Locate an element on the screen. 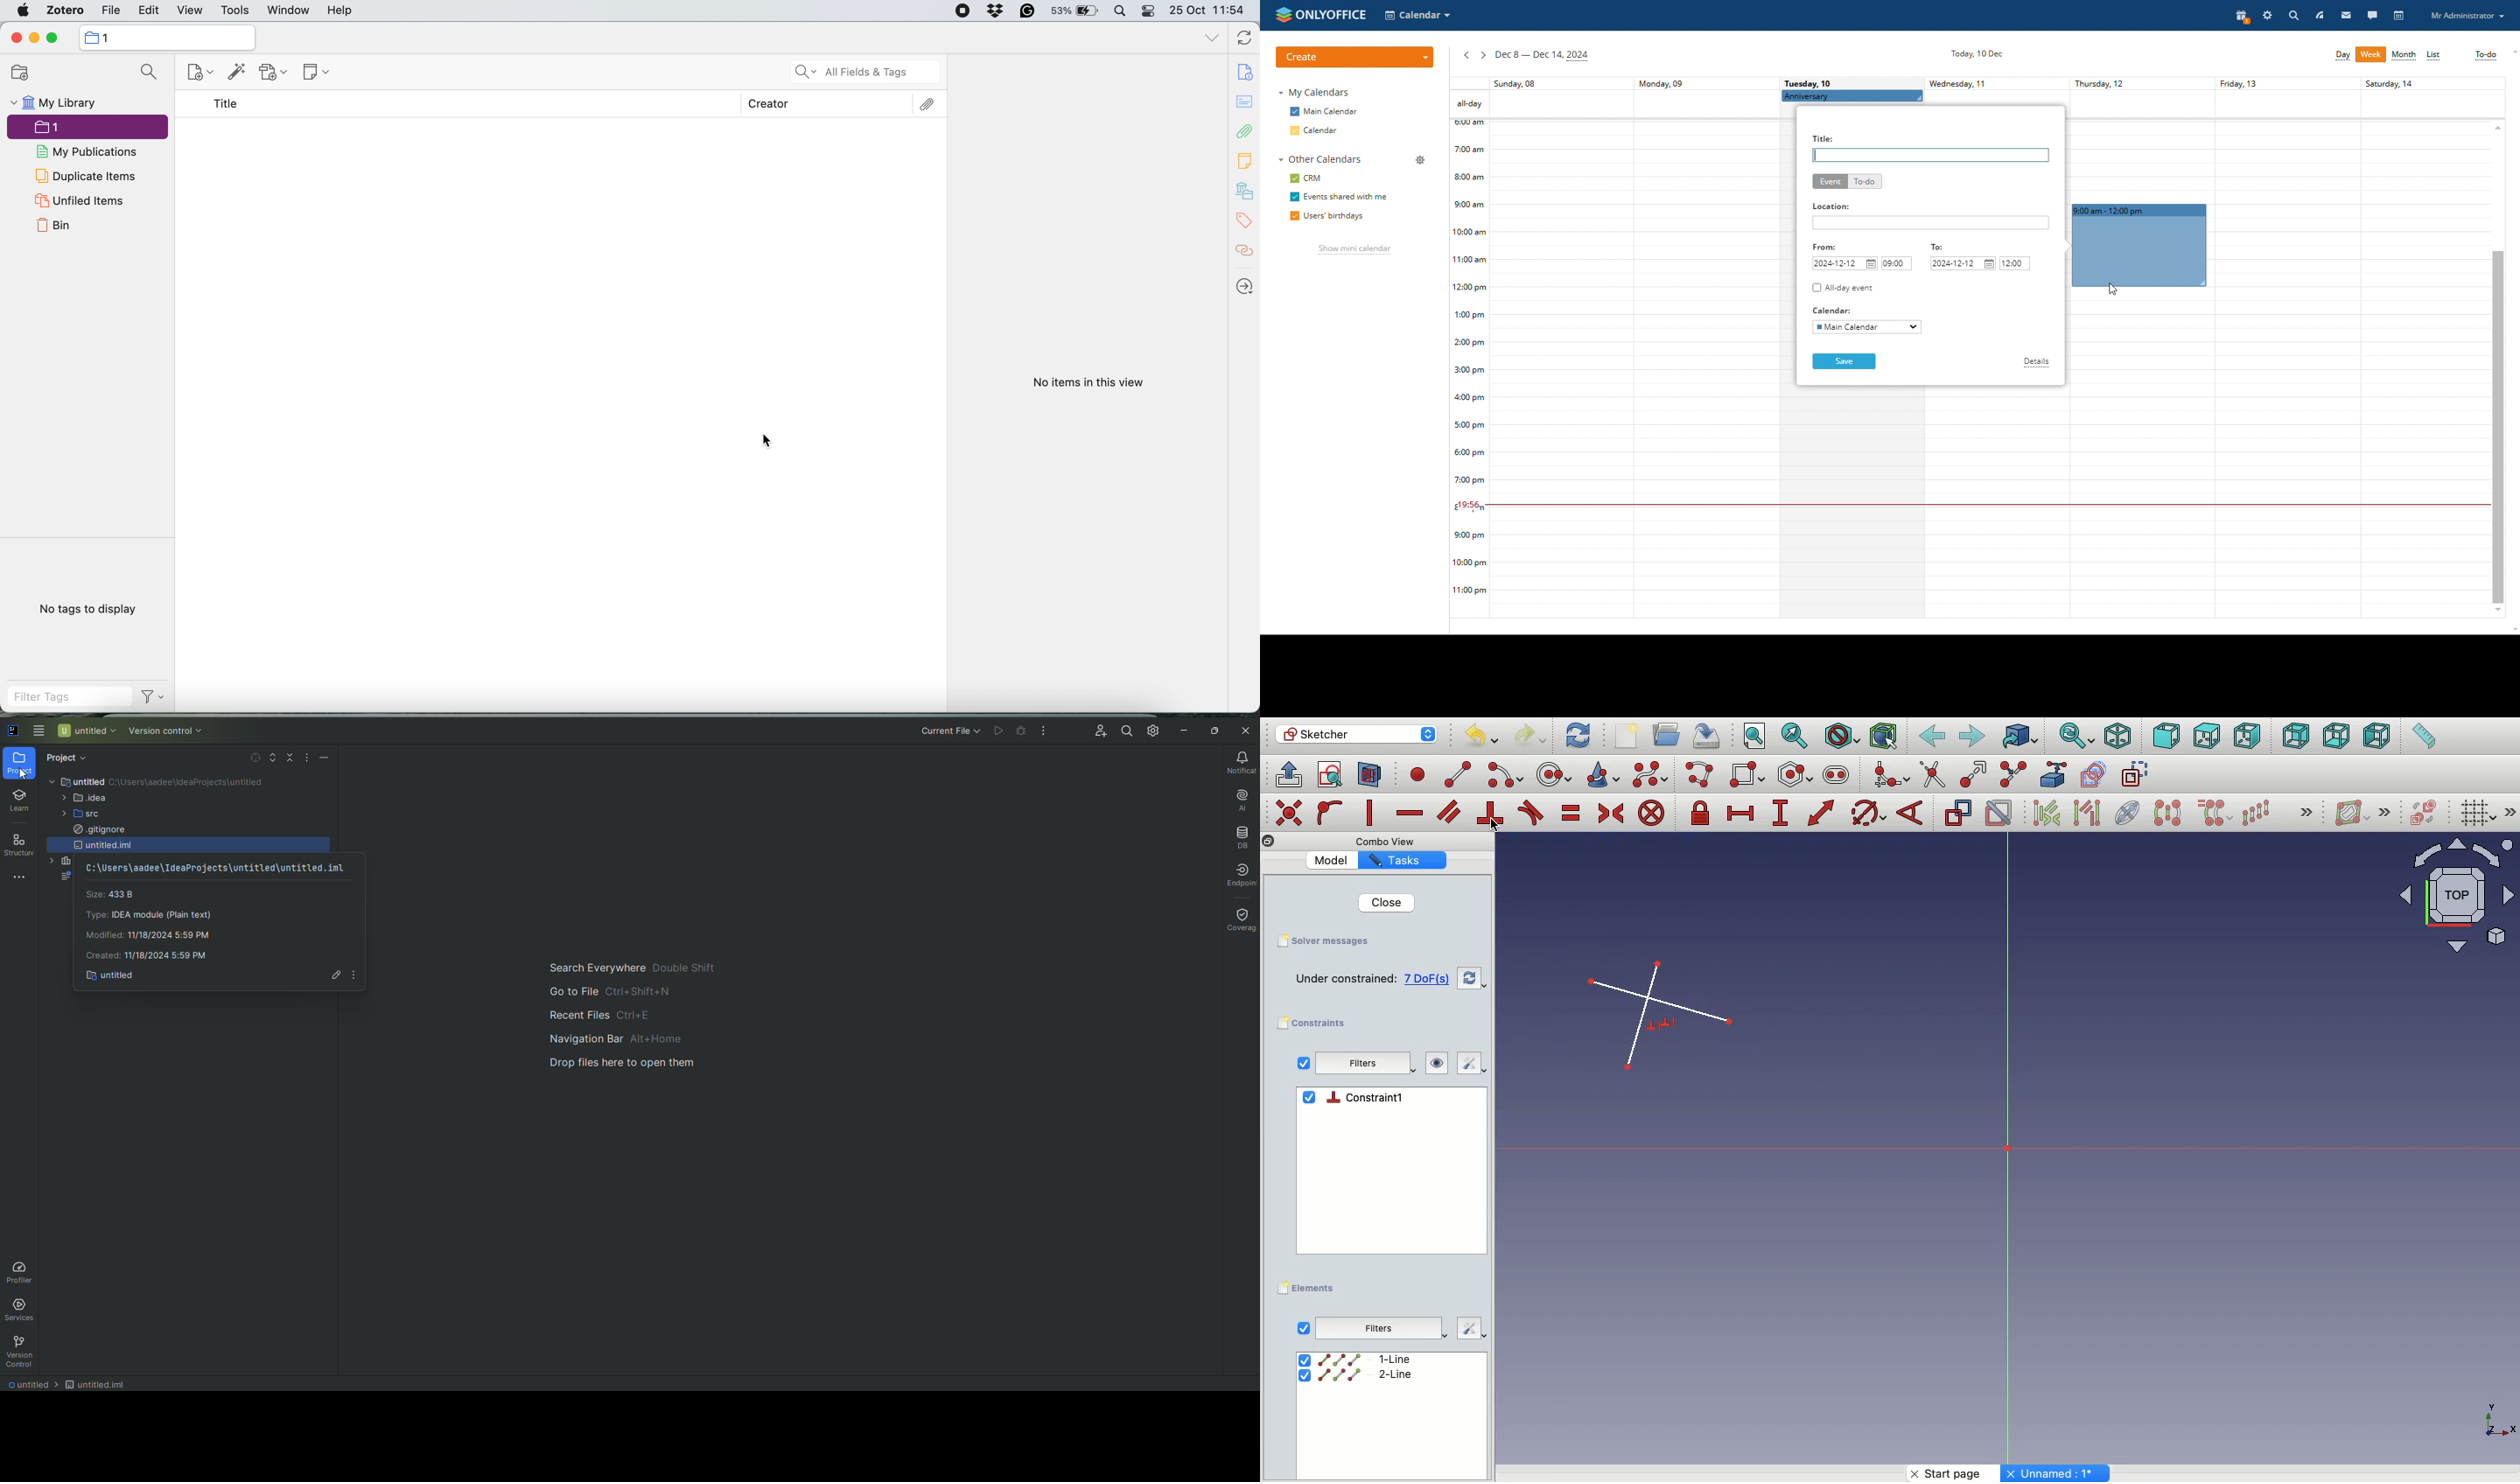 The height and width of the screenshot is (1484, 2520). checkbox is located at coordinates (1293, 131).